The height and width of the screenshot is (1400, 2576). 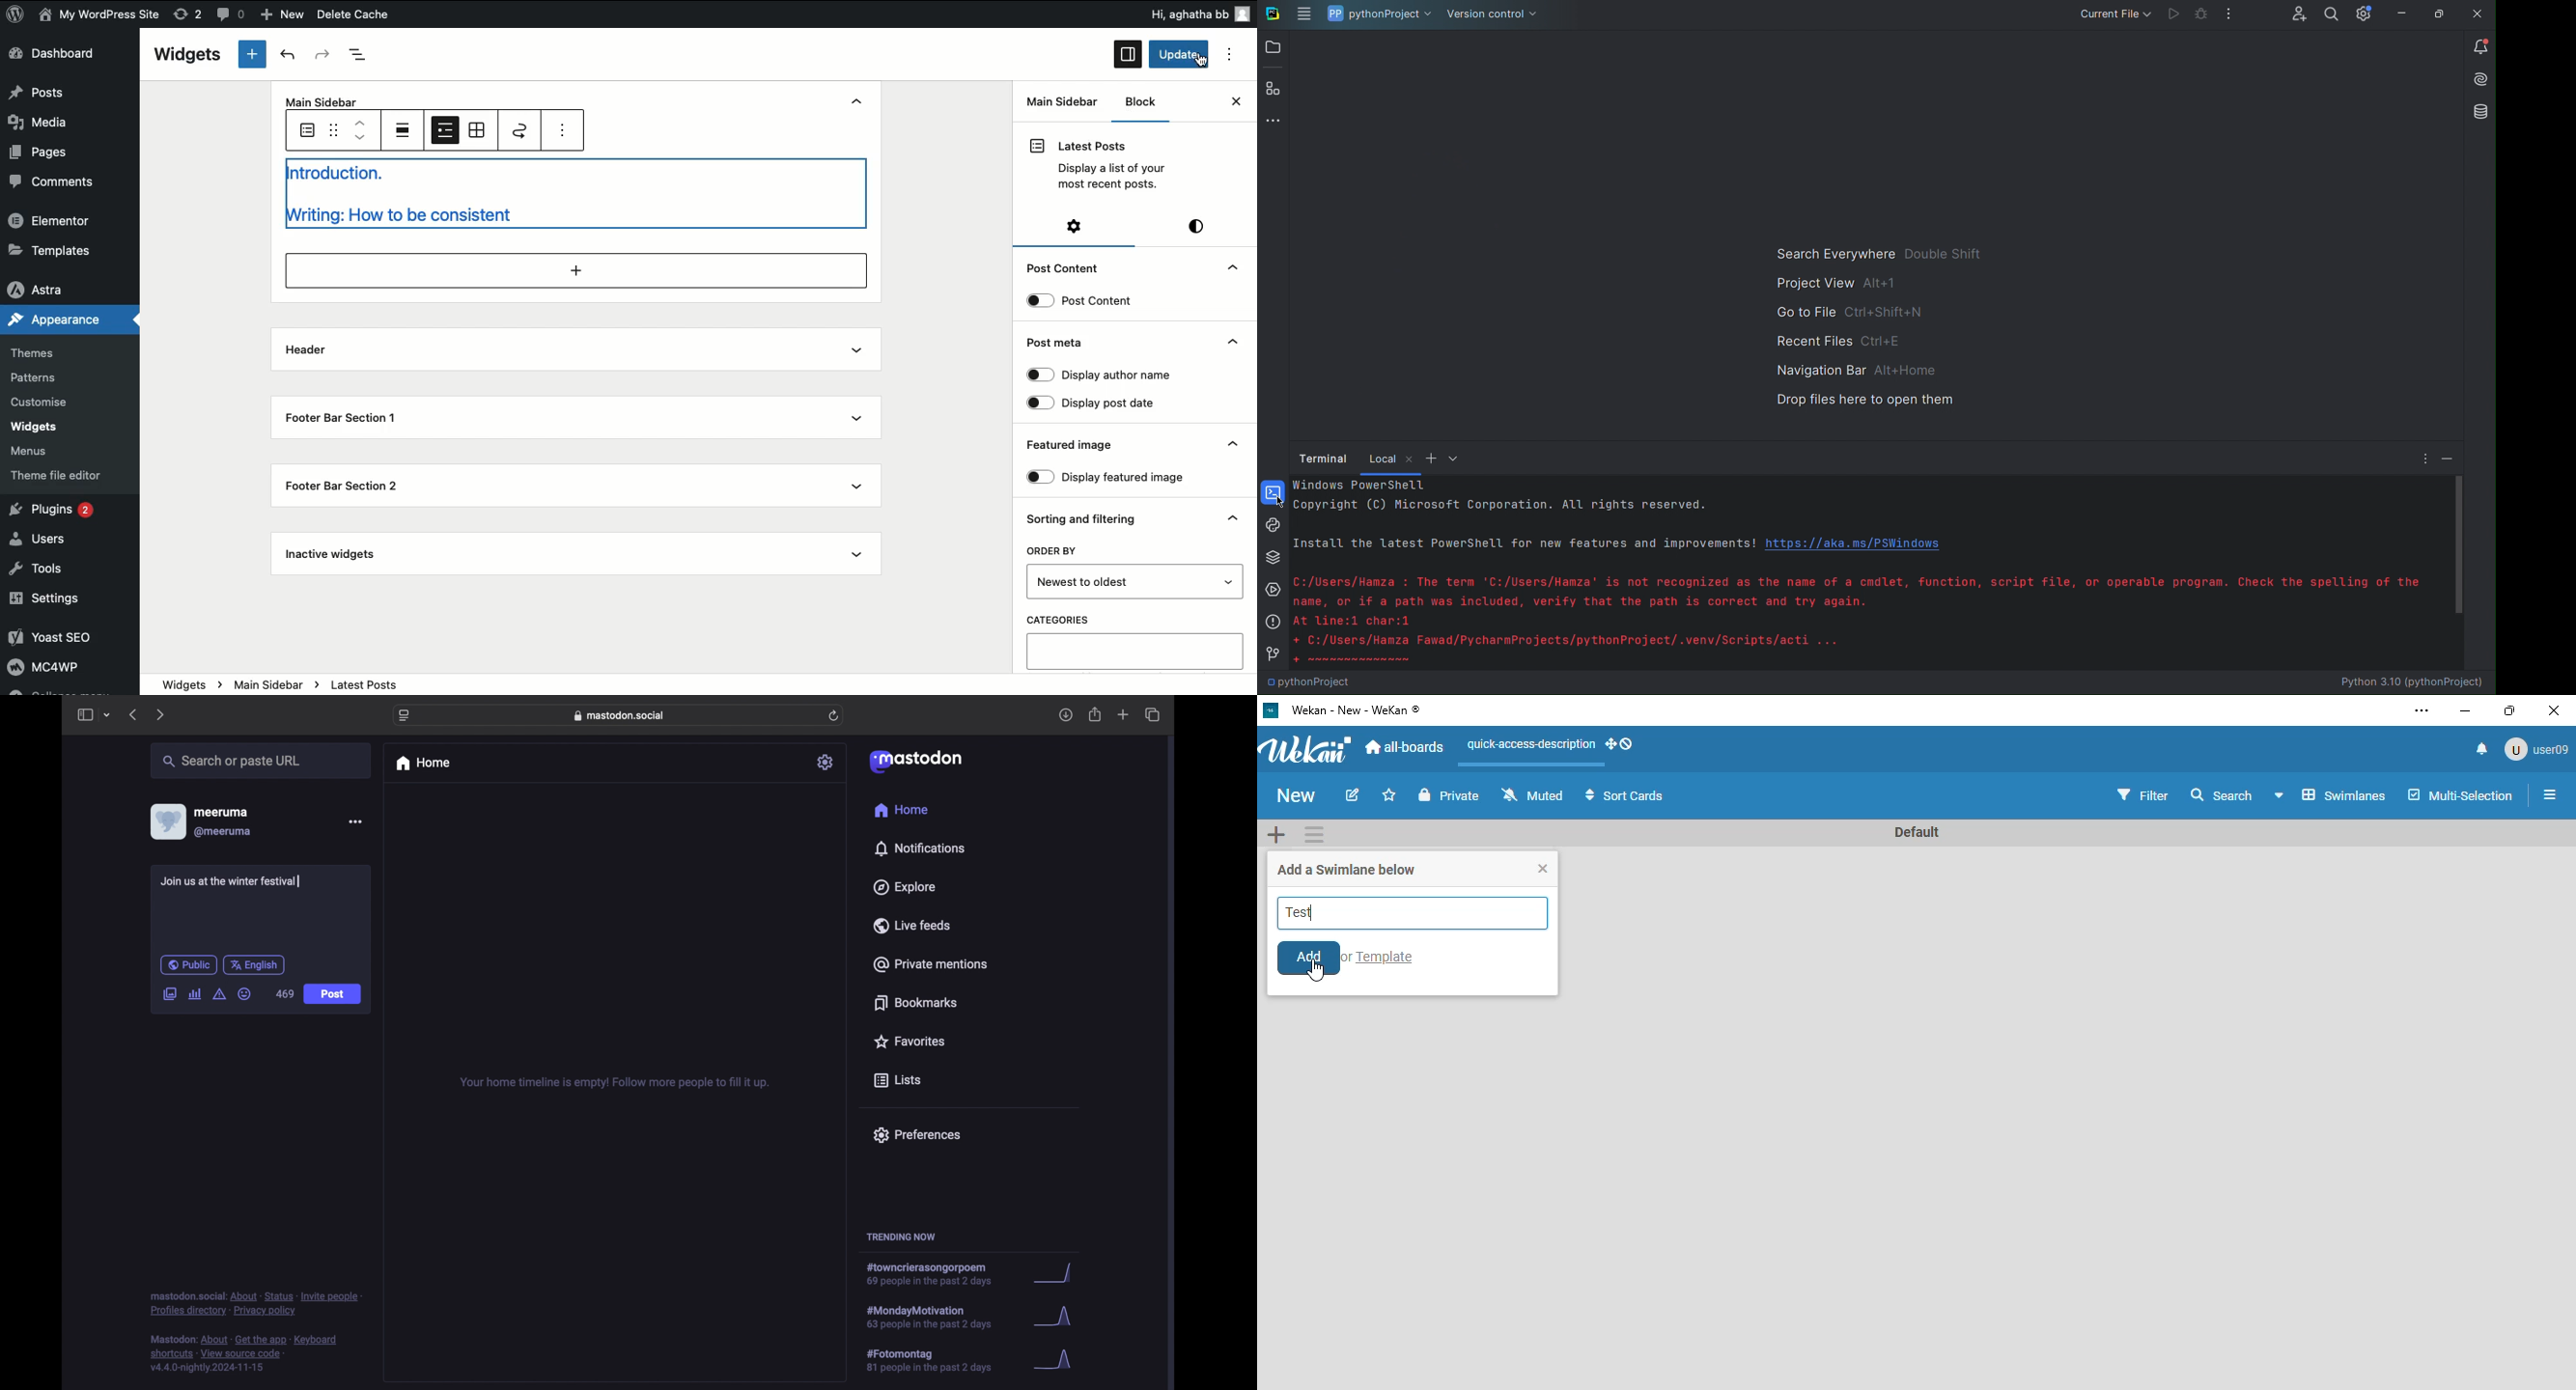 I want to click on Plugins, so click(x=1273, y=84).